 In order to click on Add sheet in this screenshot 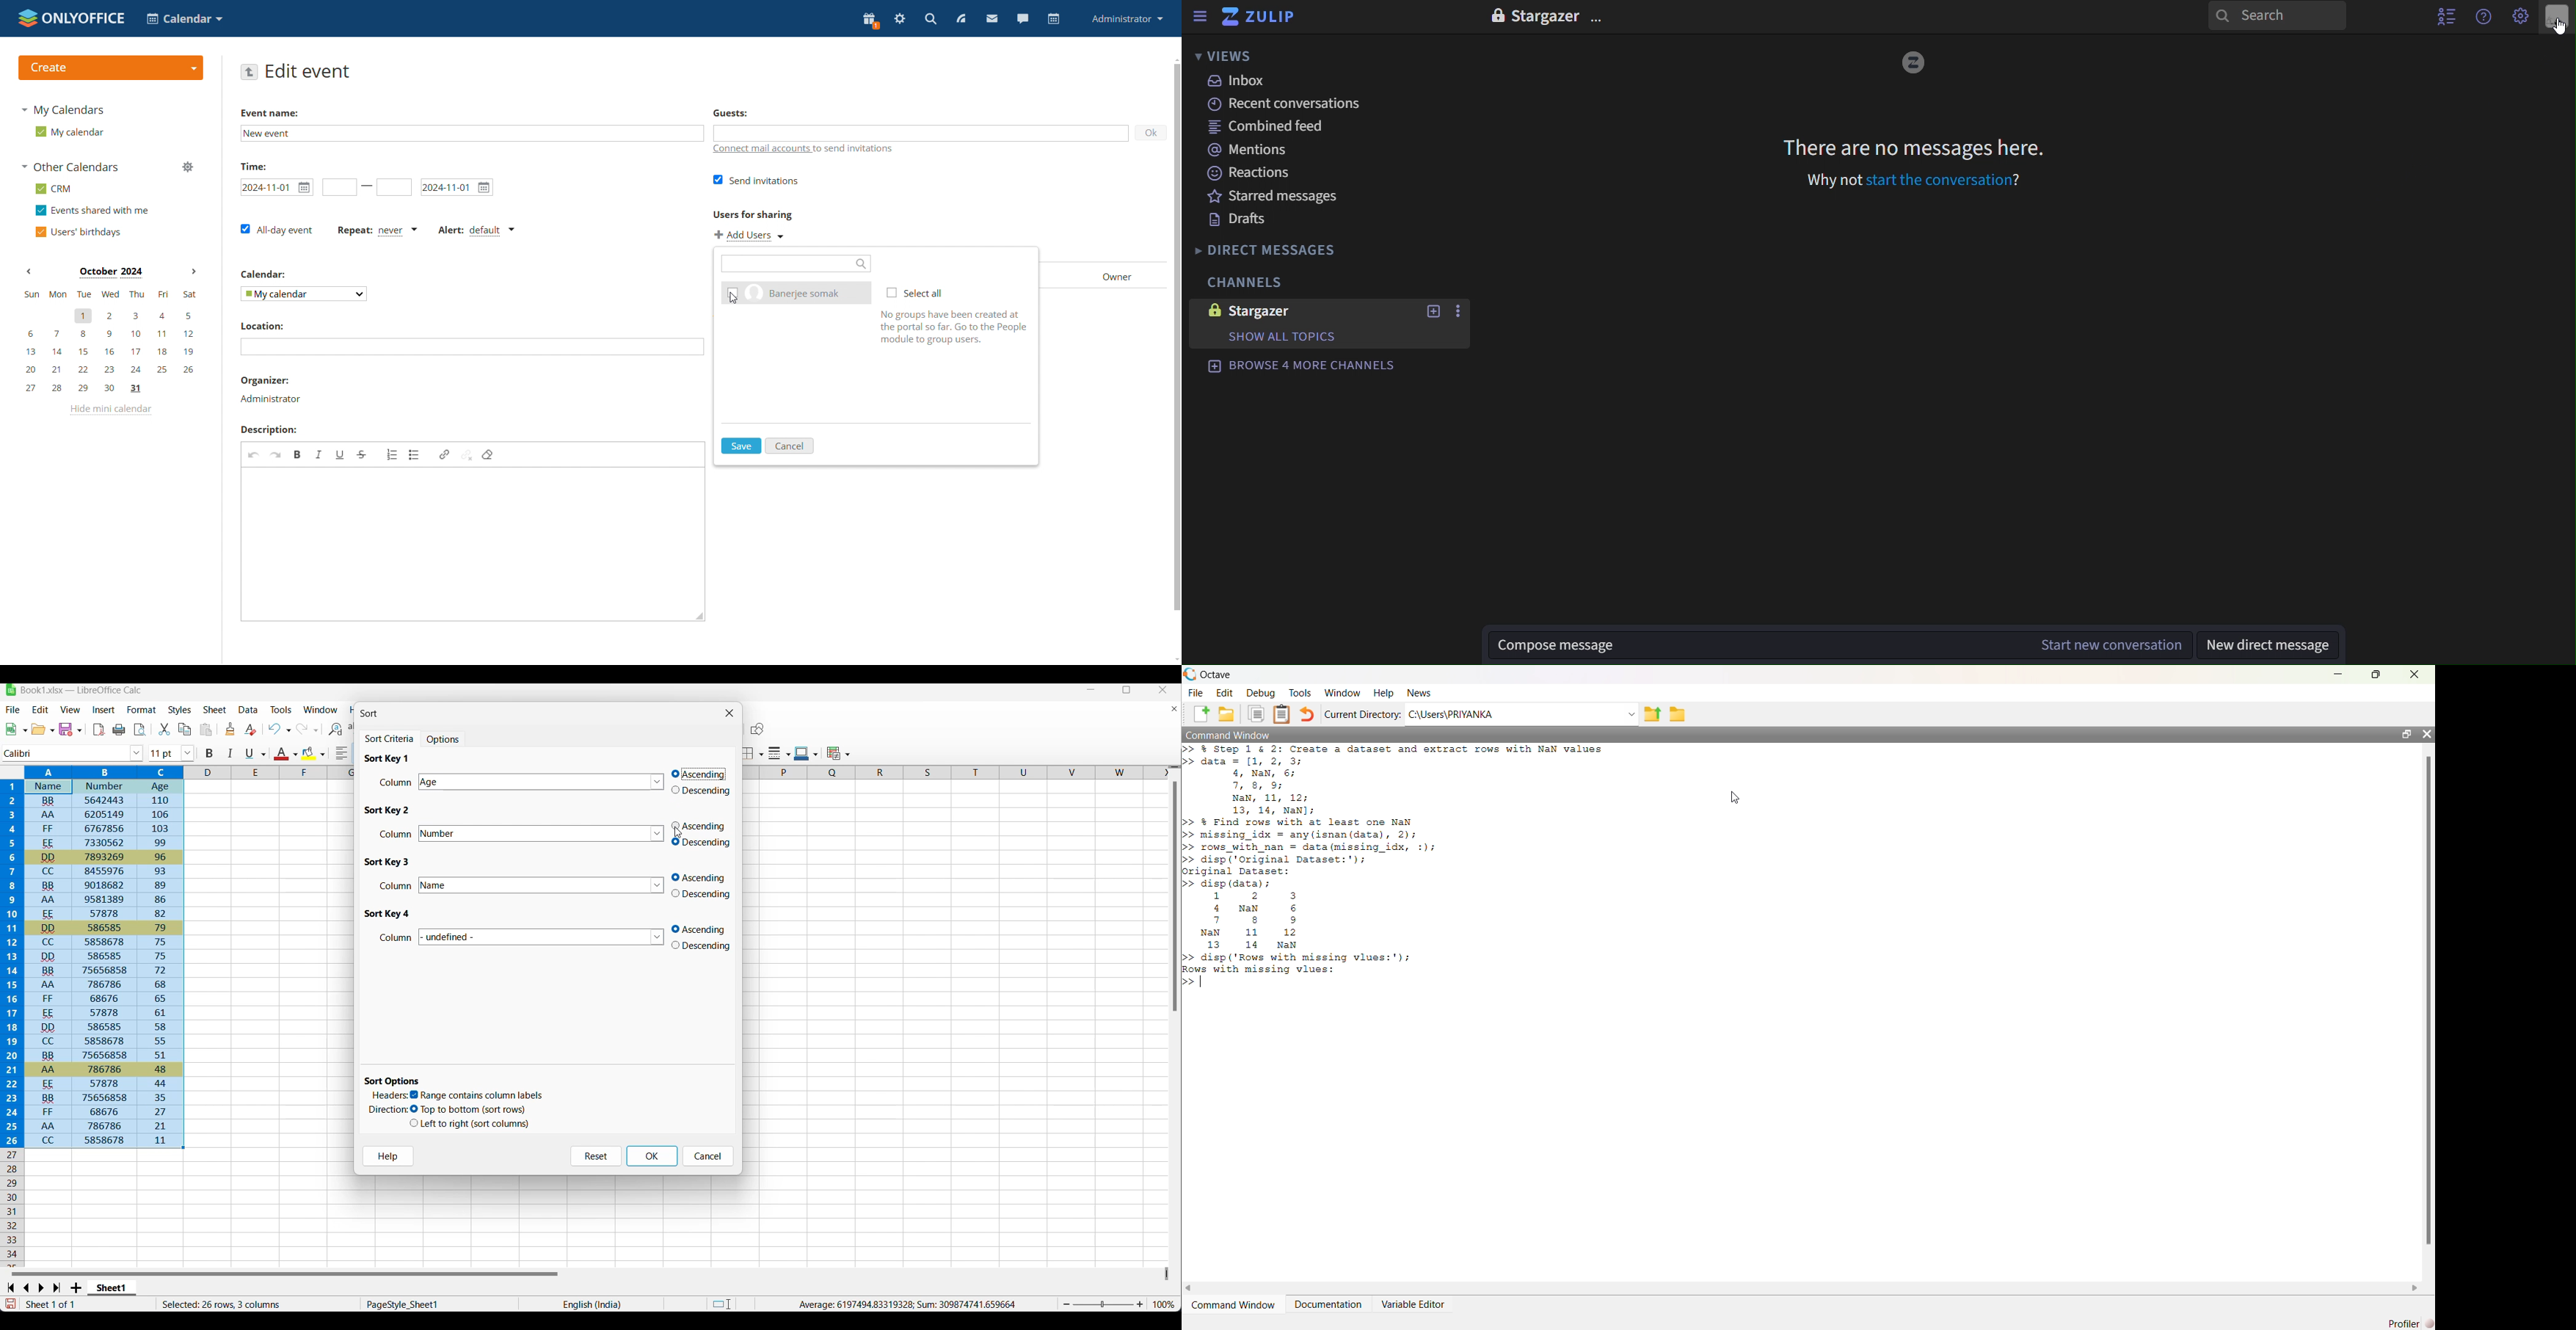, I will do `click(76, 1288)`.